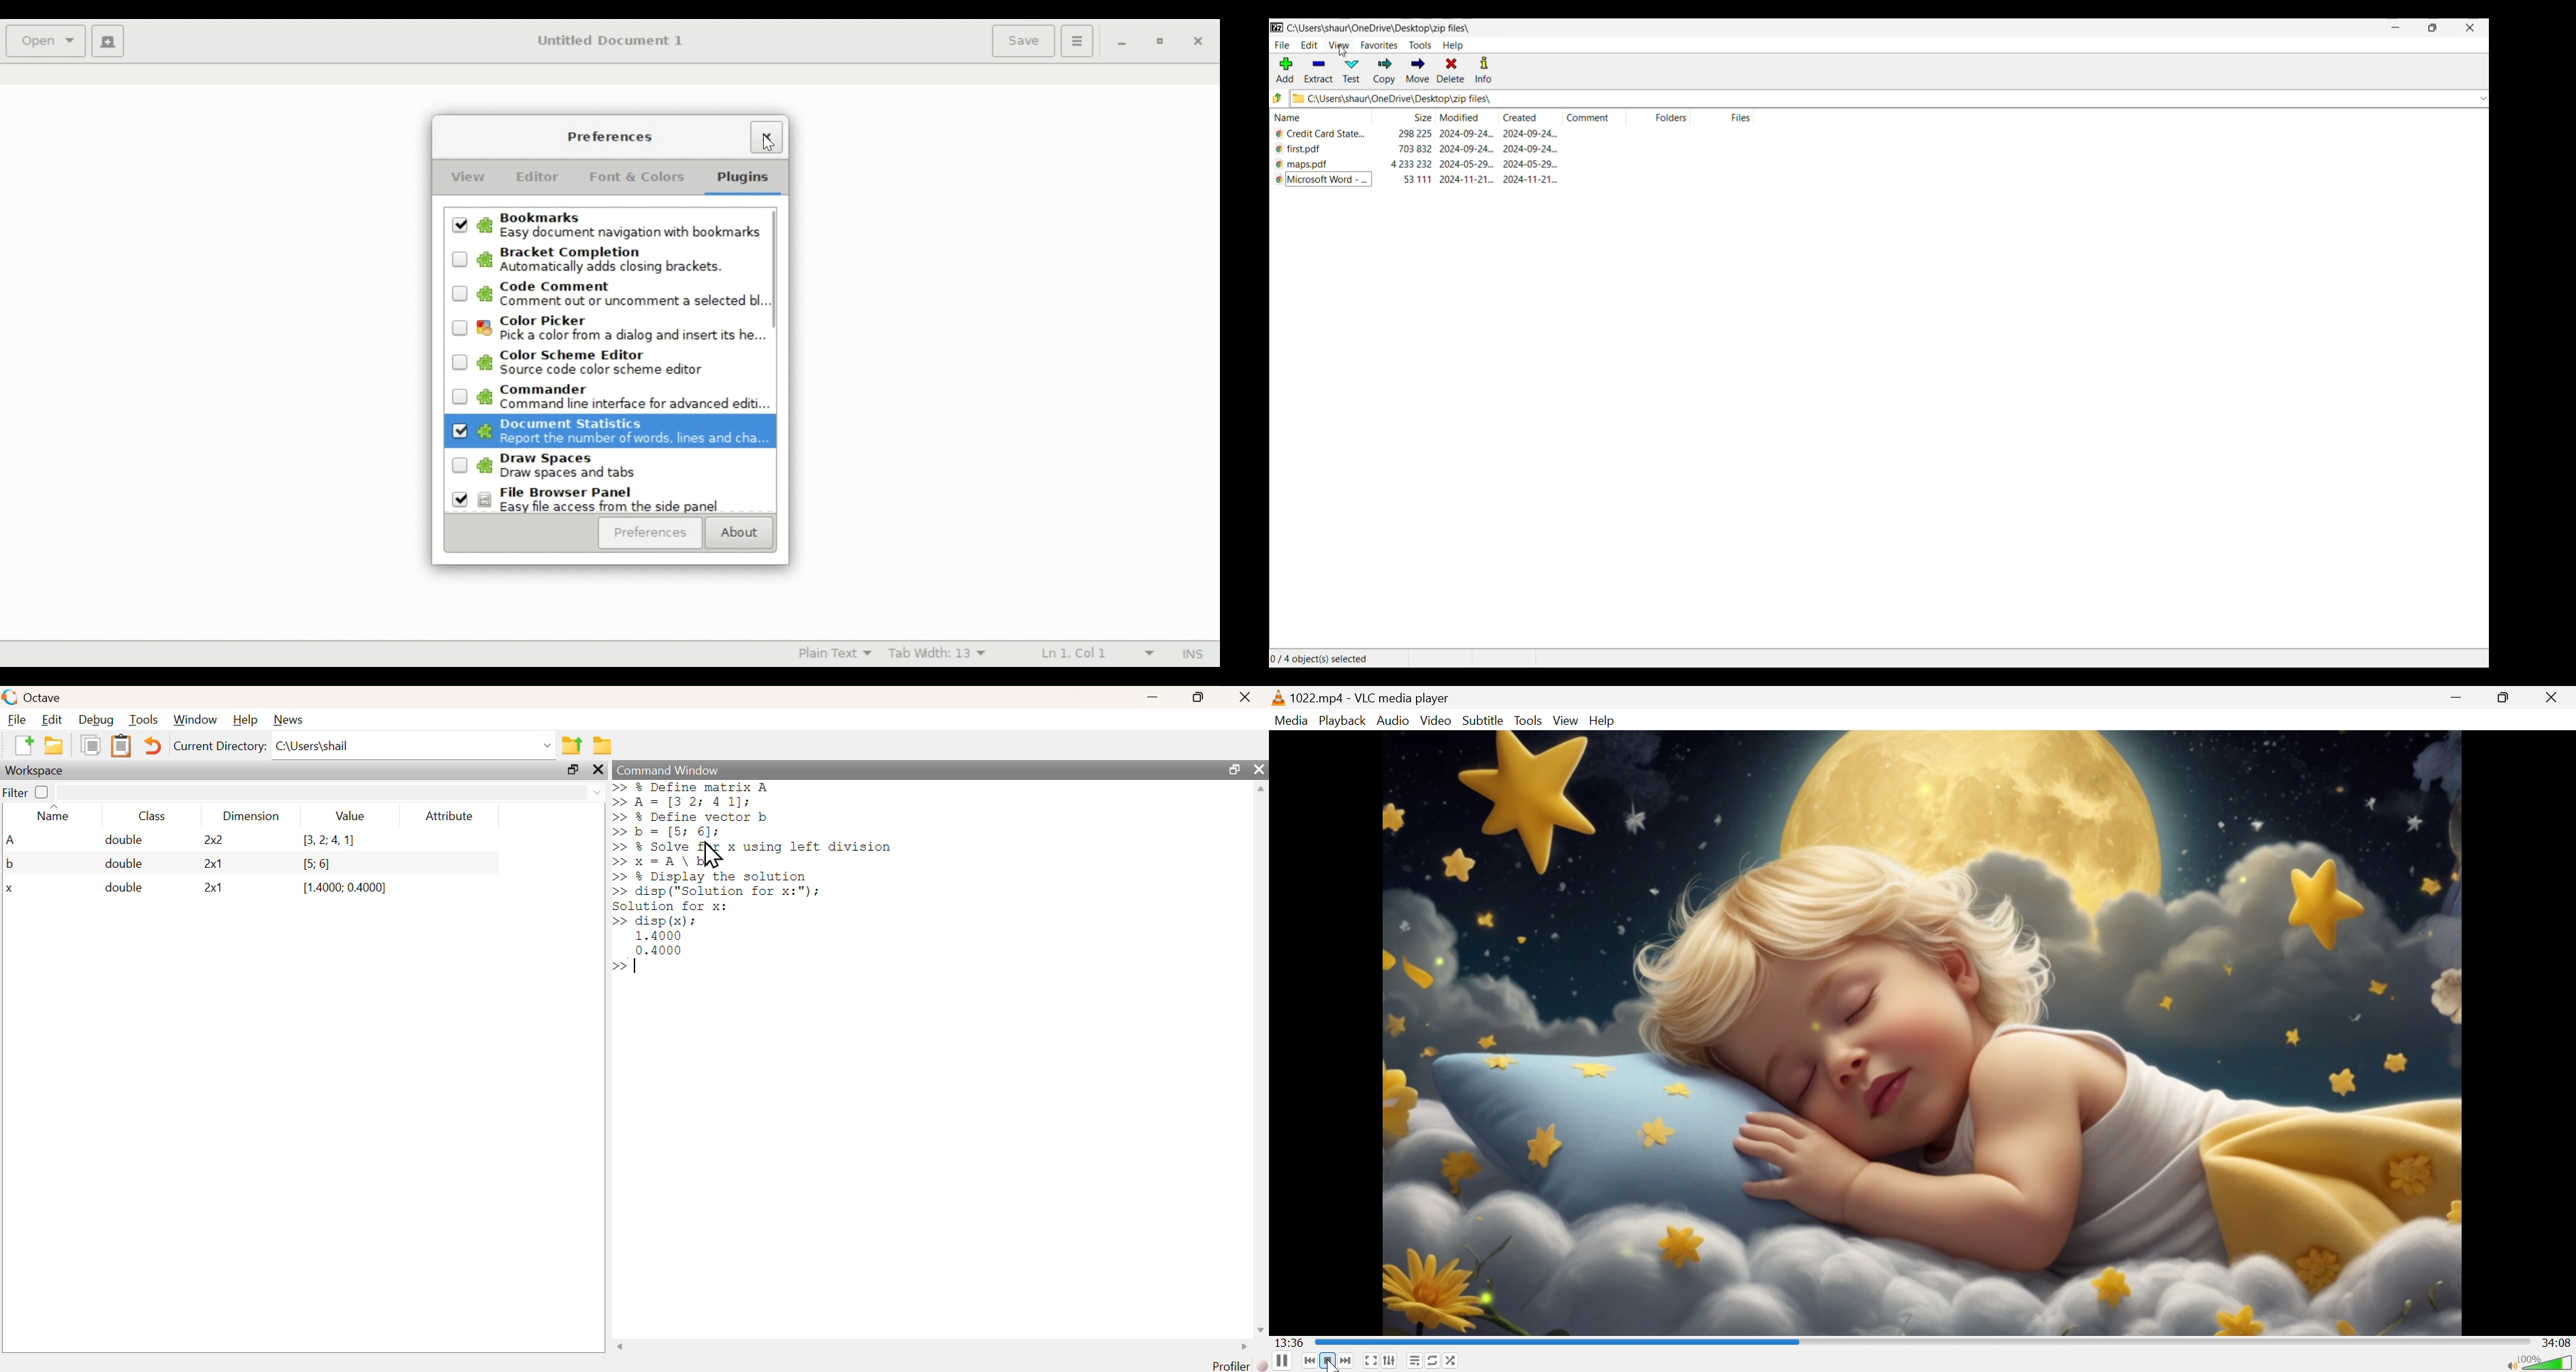  Describe the element at coordinates (460, 398) in the screenshot. I see `Unselected` at that location.